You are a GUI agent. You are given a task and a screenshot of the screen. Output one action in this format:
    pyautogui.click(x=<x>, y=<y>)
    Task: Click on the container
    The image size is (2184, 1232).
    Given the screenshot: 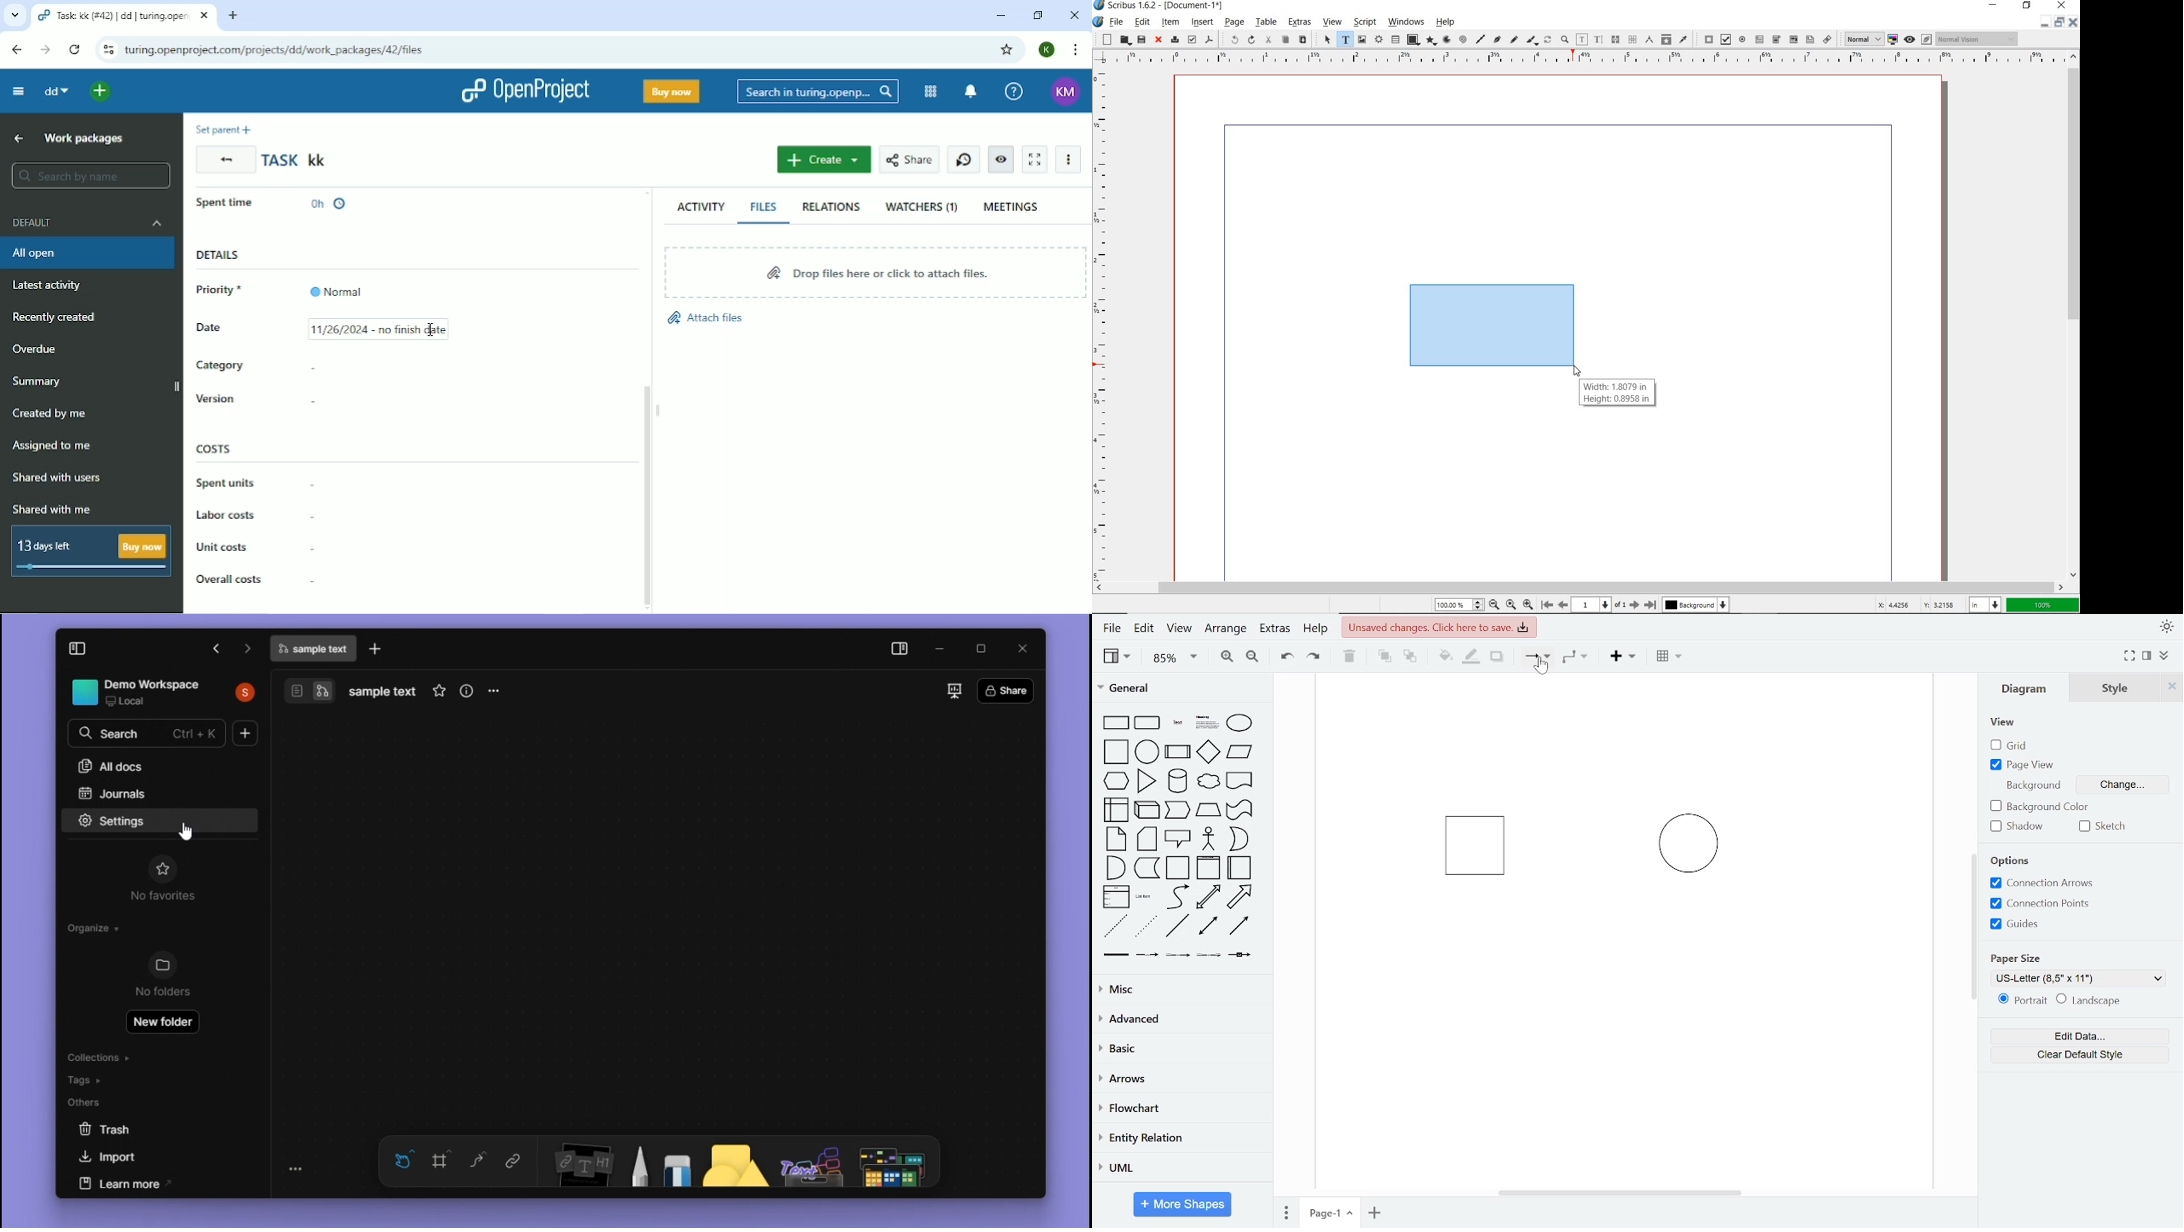 What is the action you would take?
    pyautogui.click(x=1179, y=868)
    